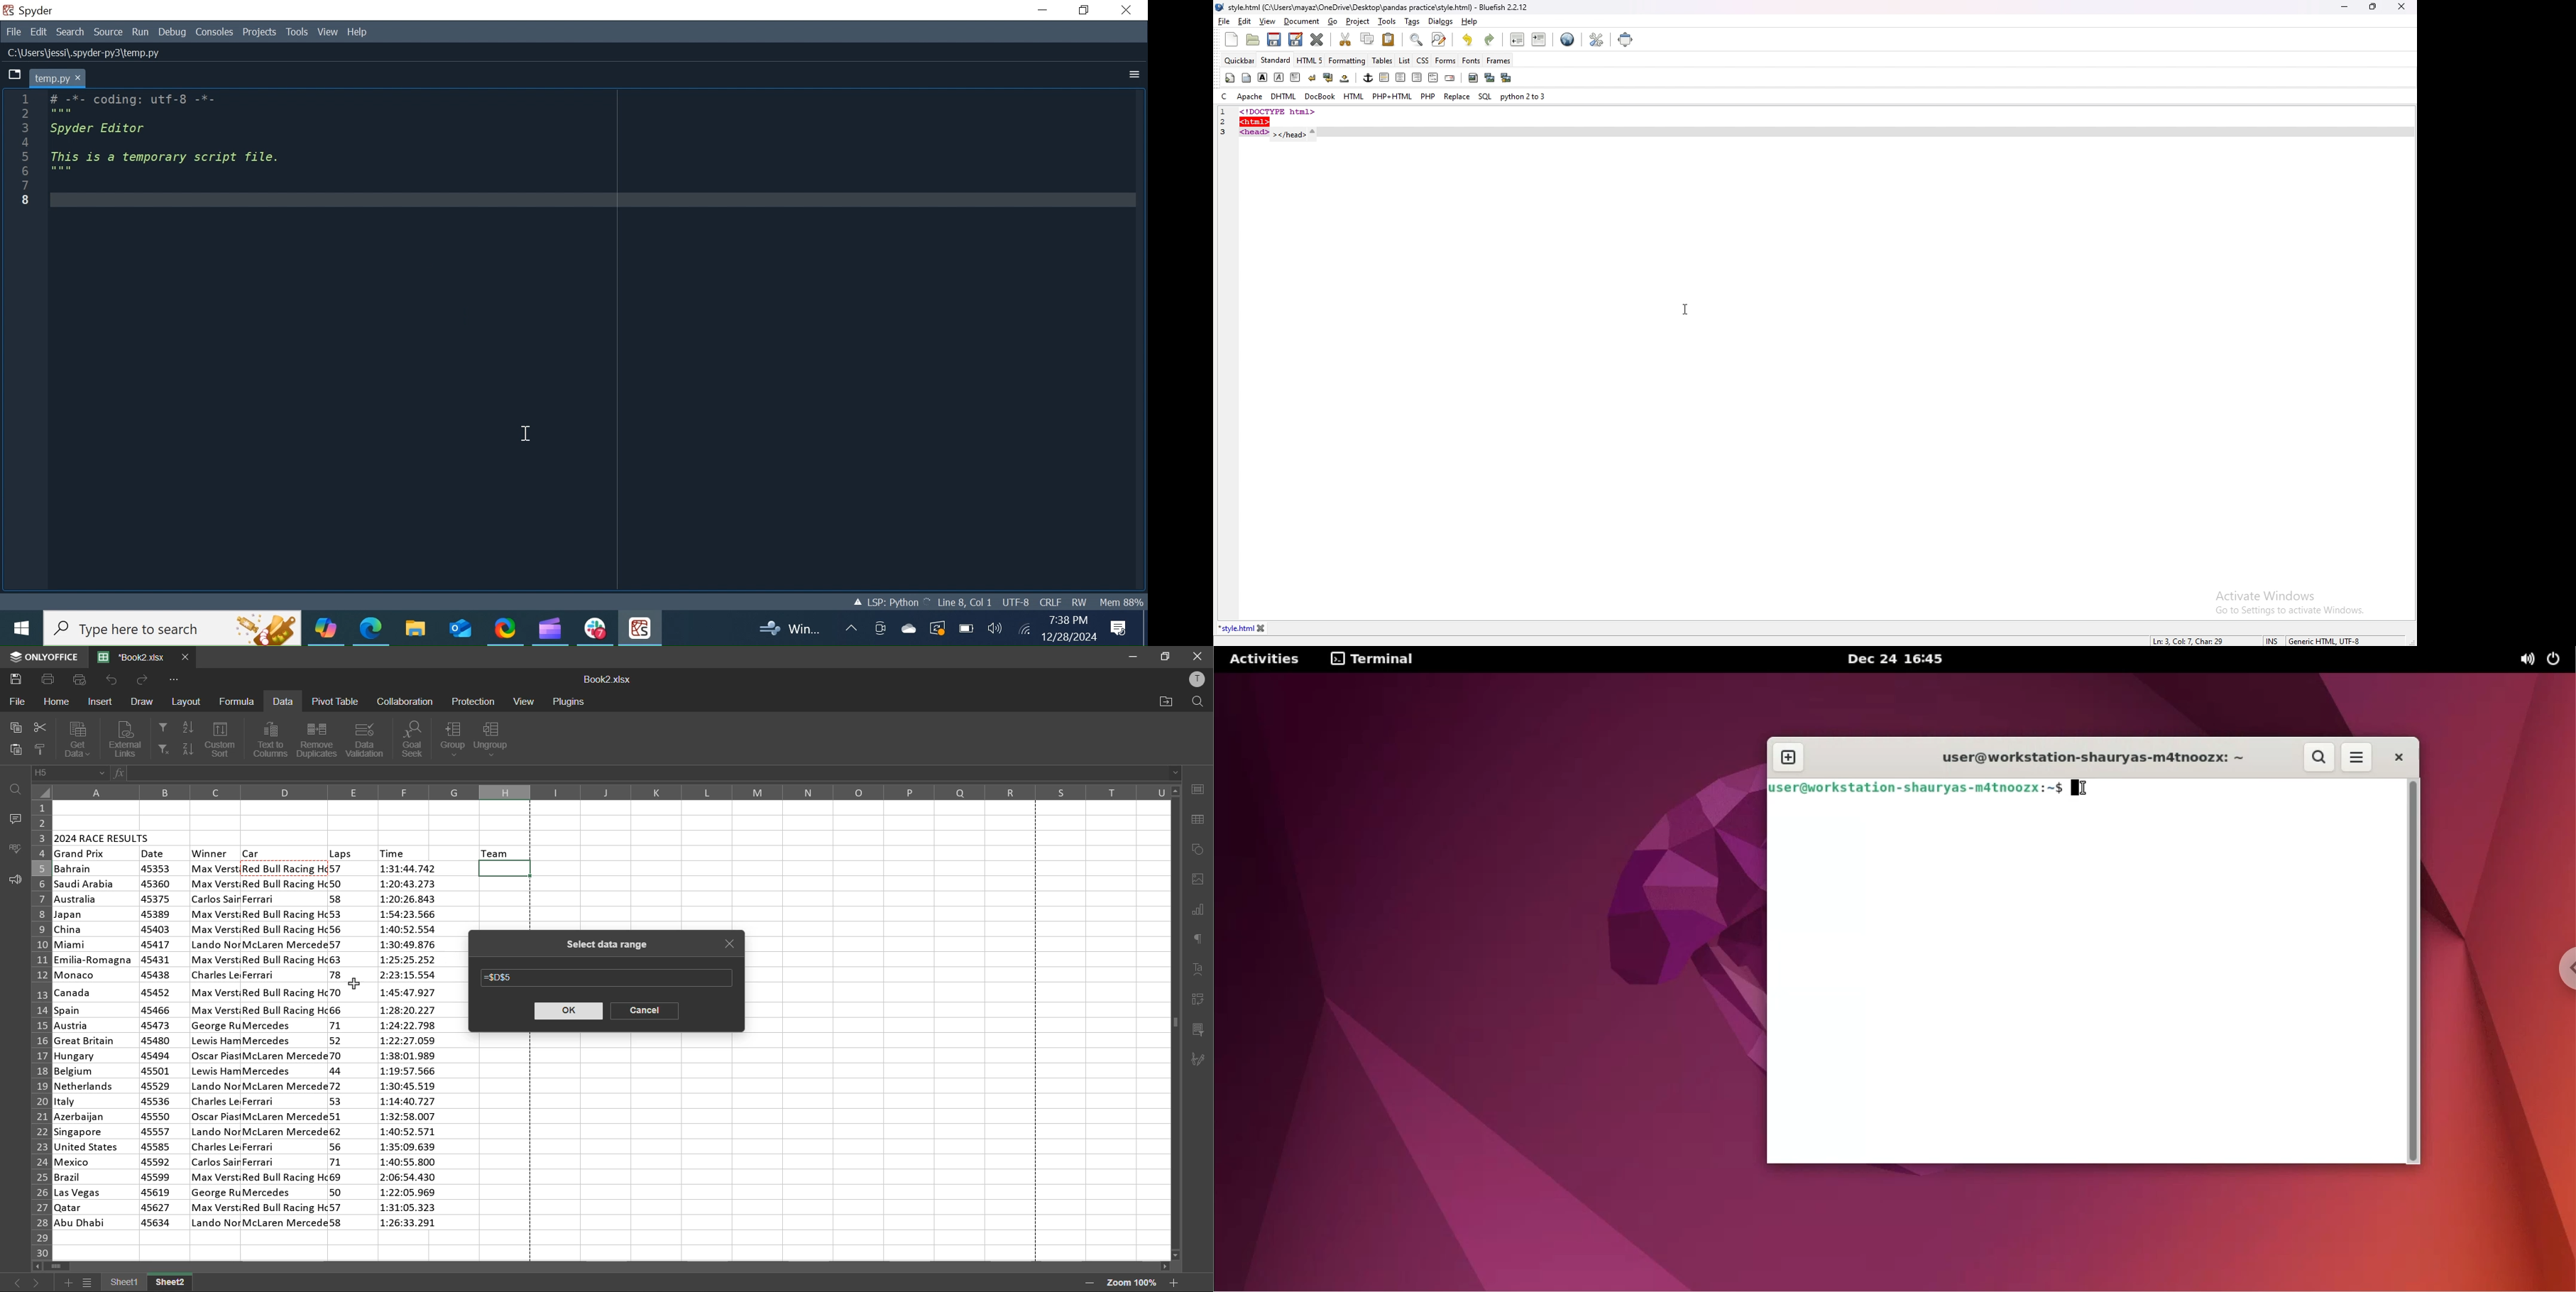 The width and height of the screenshot is (2576, 1316). Describe the element at coordinates (1048, 600) in the screenshot. I see `File EQL Status` at that location.